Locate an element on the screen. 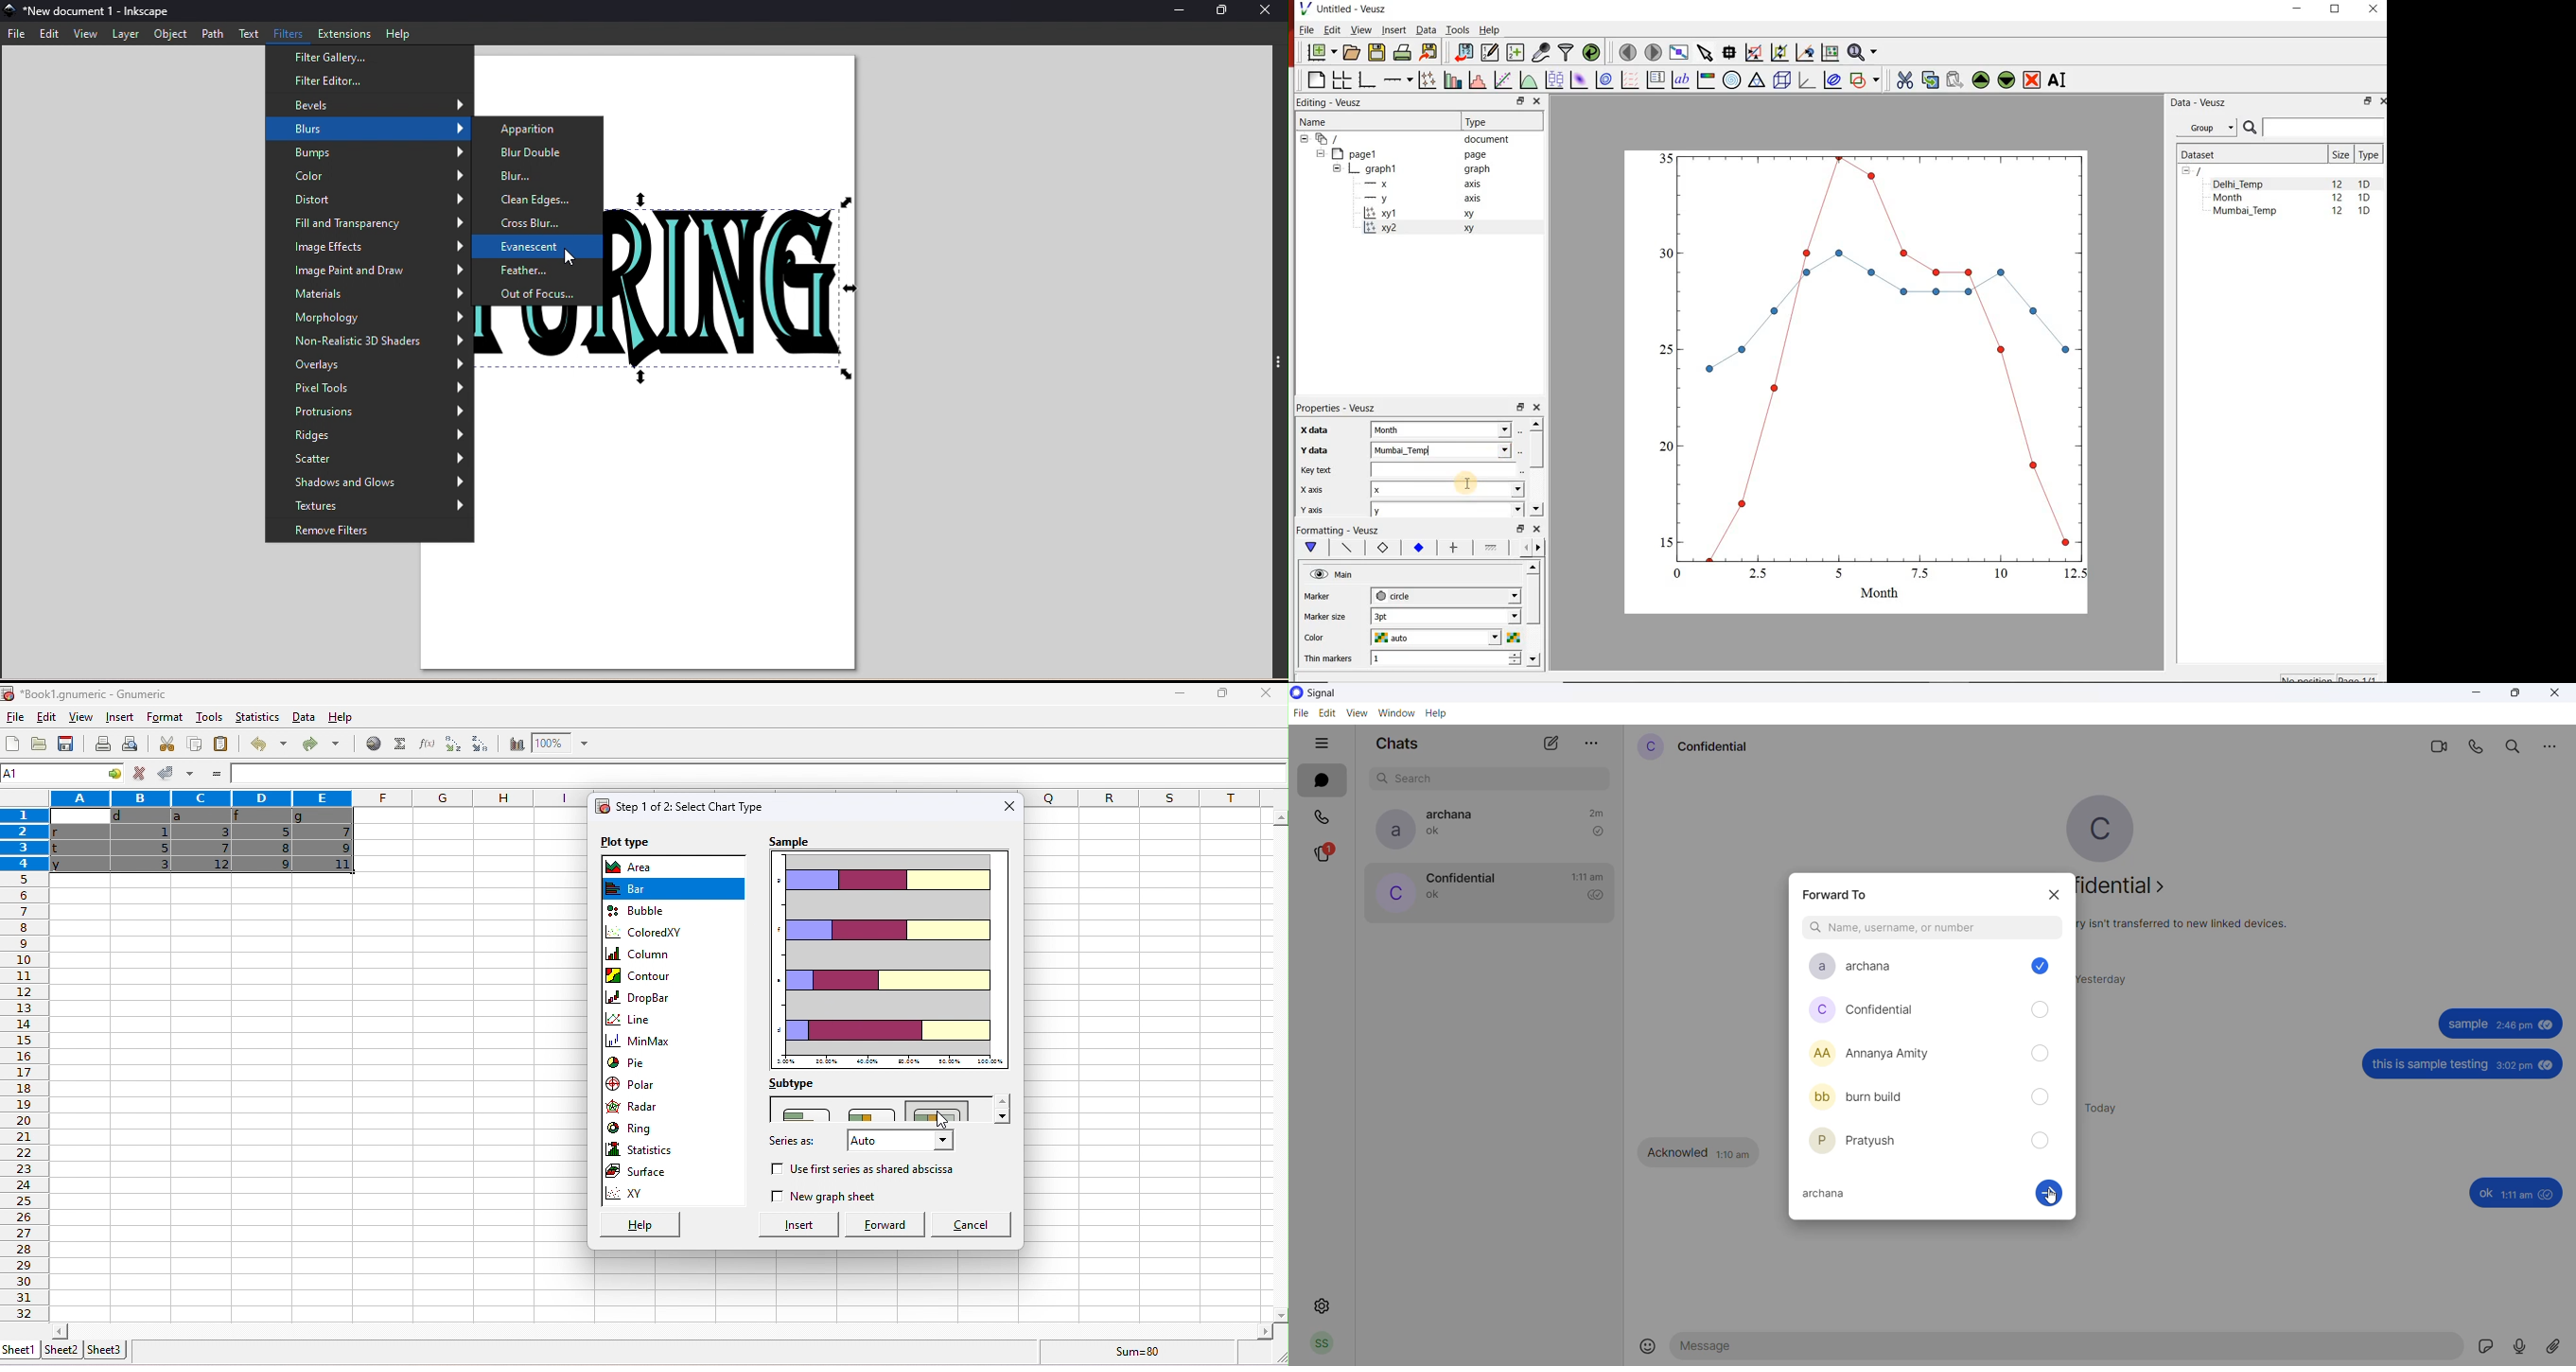 This screenshot has height=1372, width=2576. 4R*5C is located at coordinates (49, 774).